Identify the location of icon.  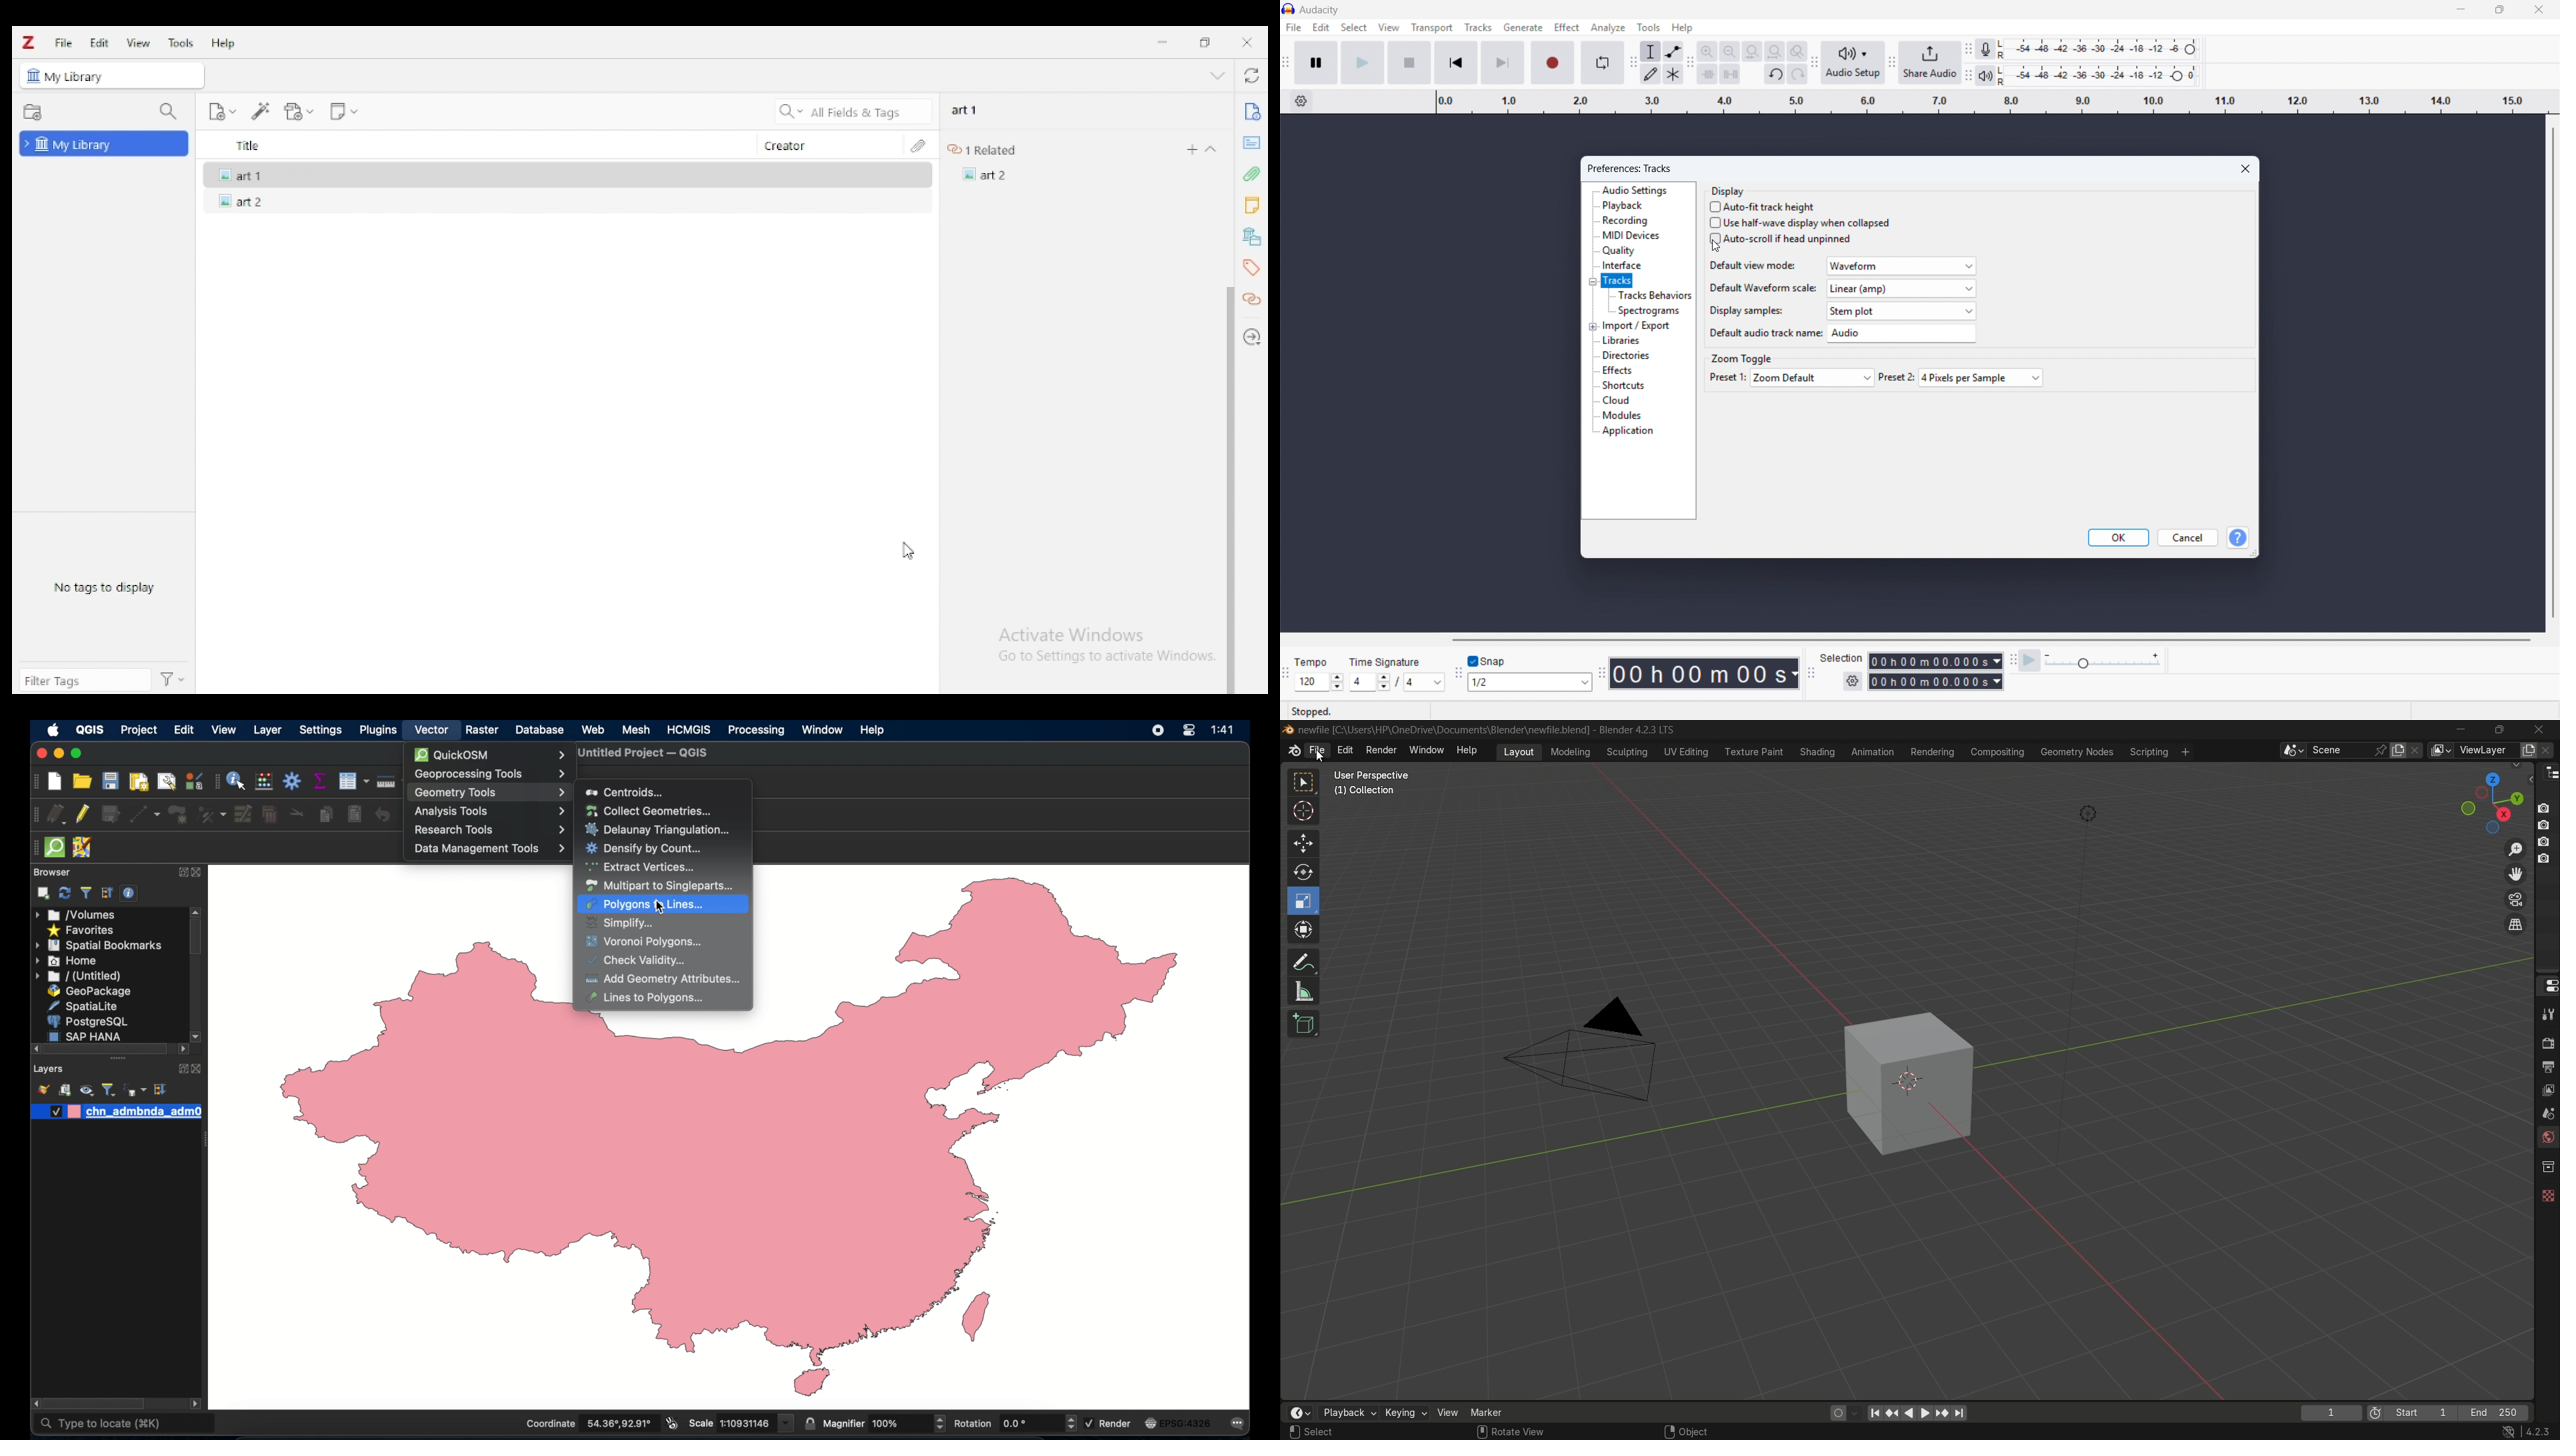
(33, 76).